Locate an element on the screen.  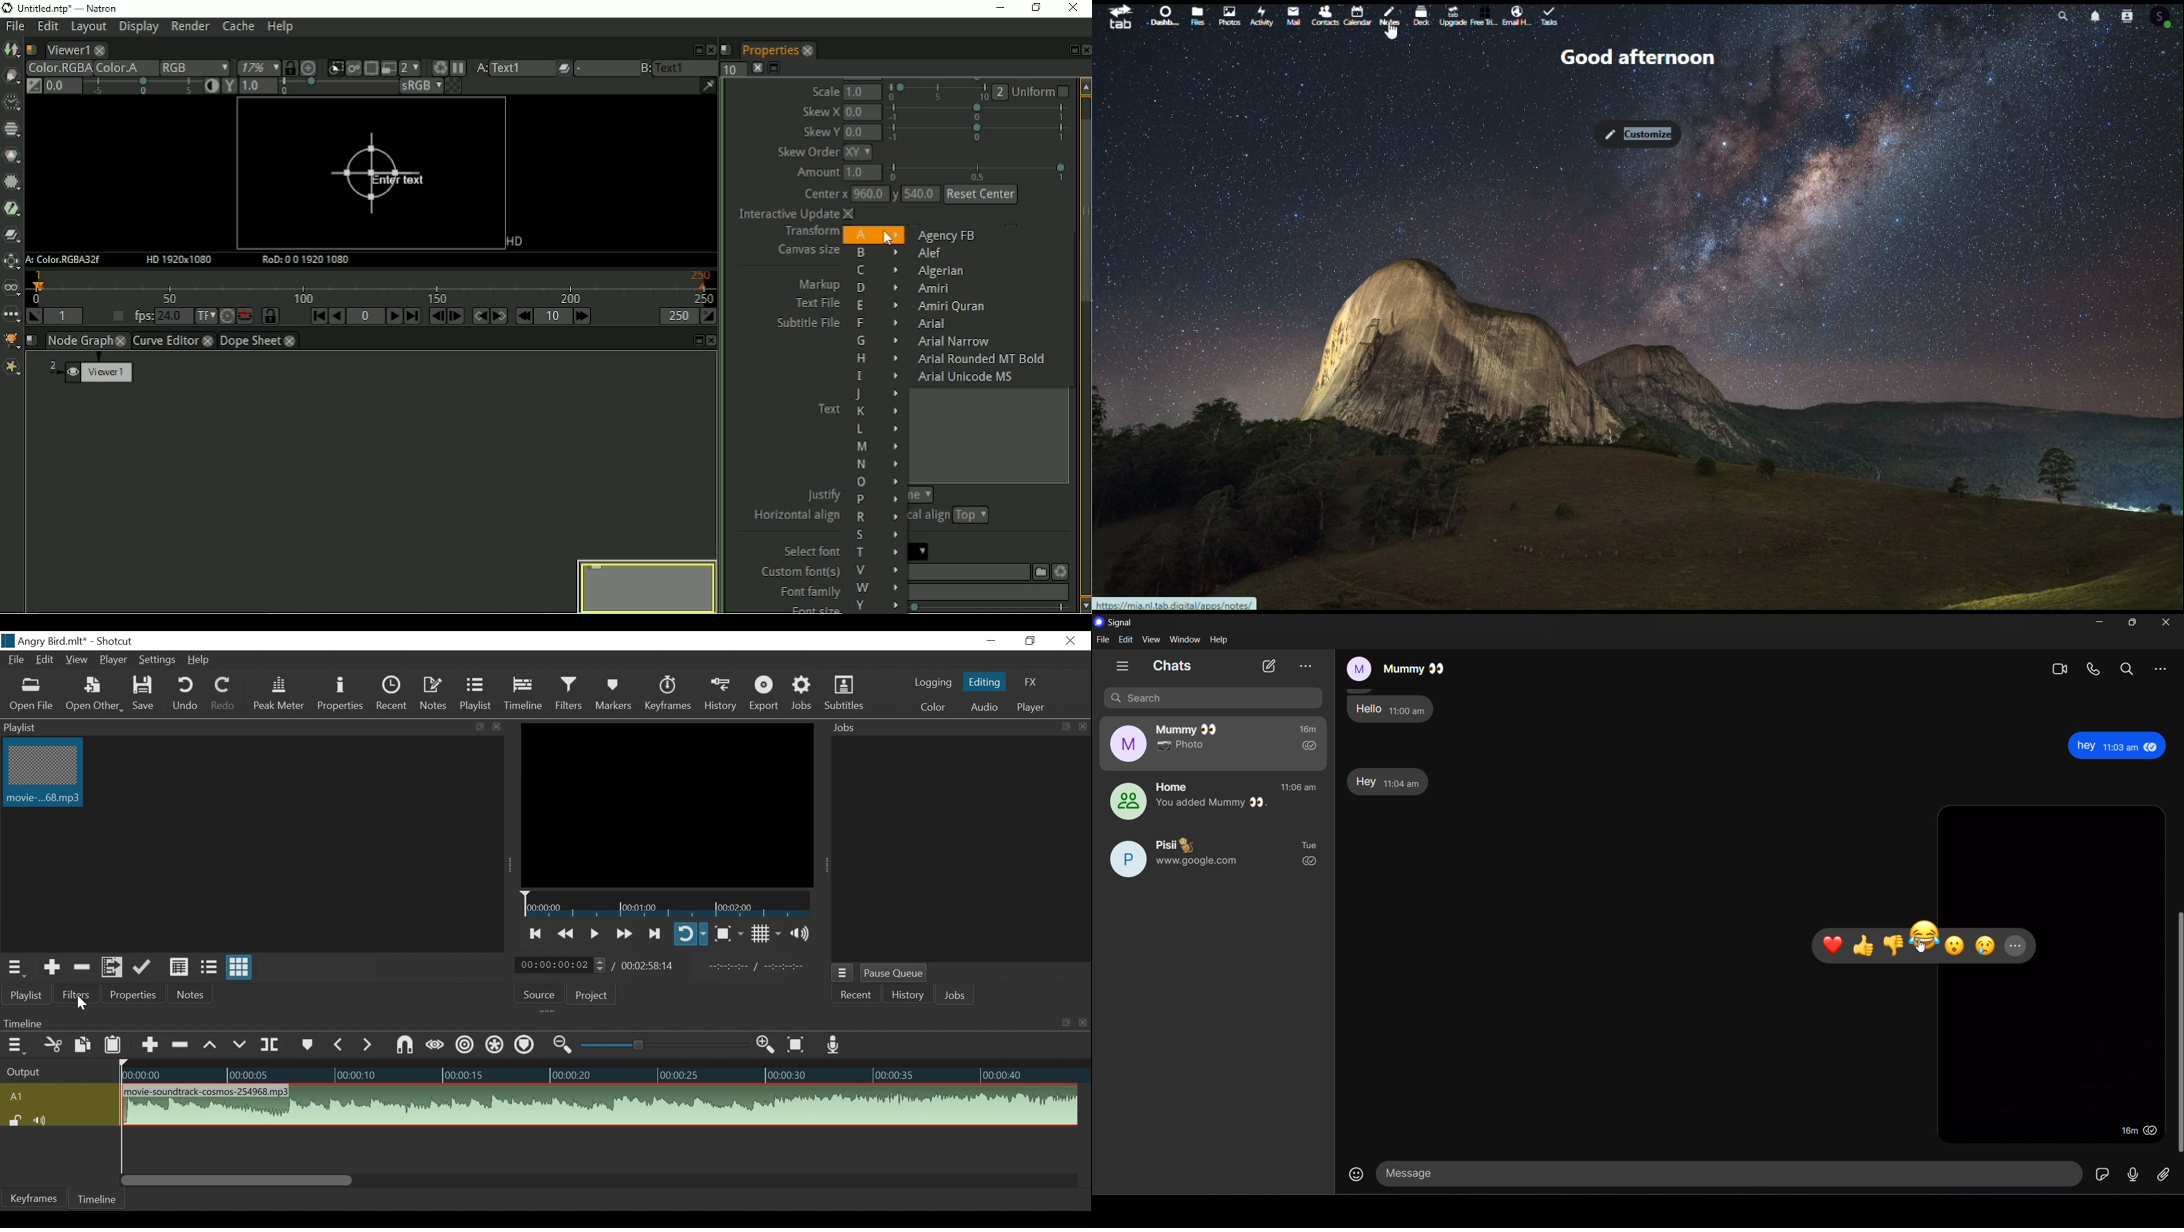
emojis is located at coordinates (1355, 1173).